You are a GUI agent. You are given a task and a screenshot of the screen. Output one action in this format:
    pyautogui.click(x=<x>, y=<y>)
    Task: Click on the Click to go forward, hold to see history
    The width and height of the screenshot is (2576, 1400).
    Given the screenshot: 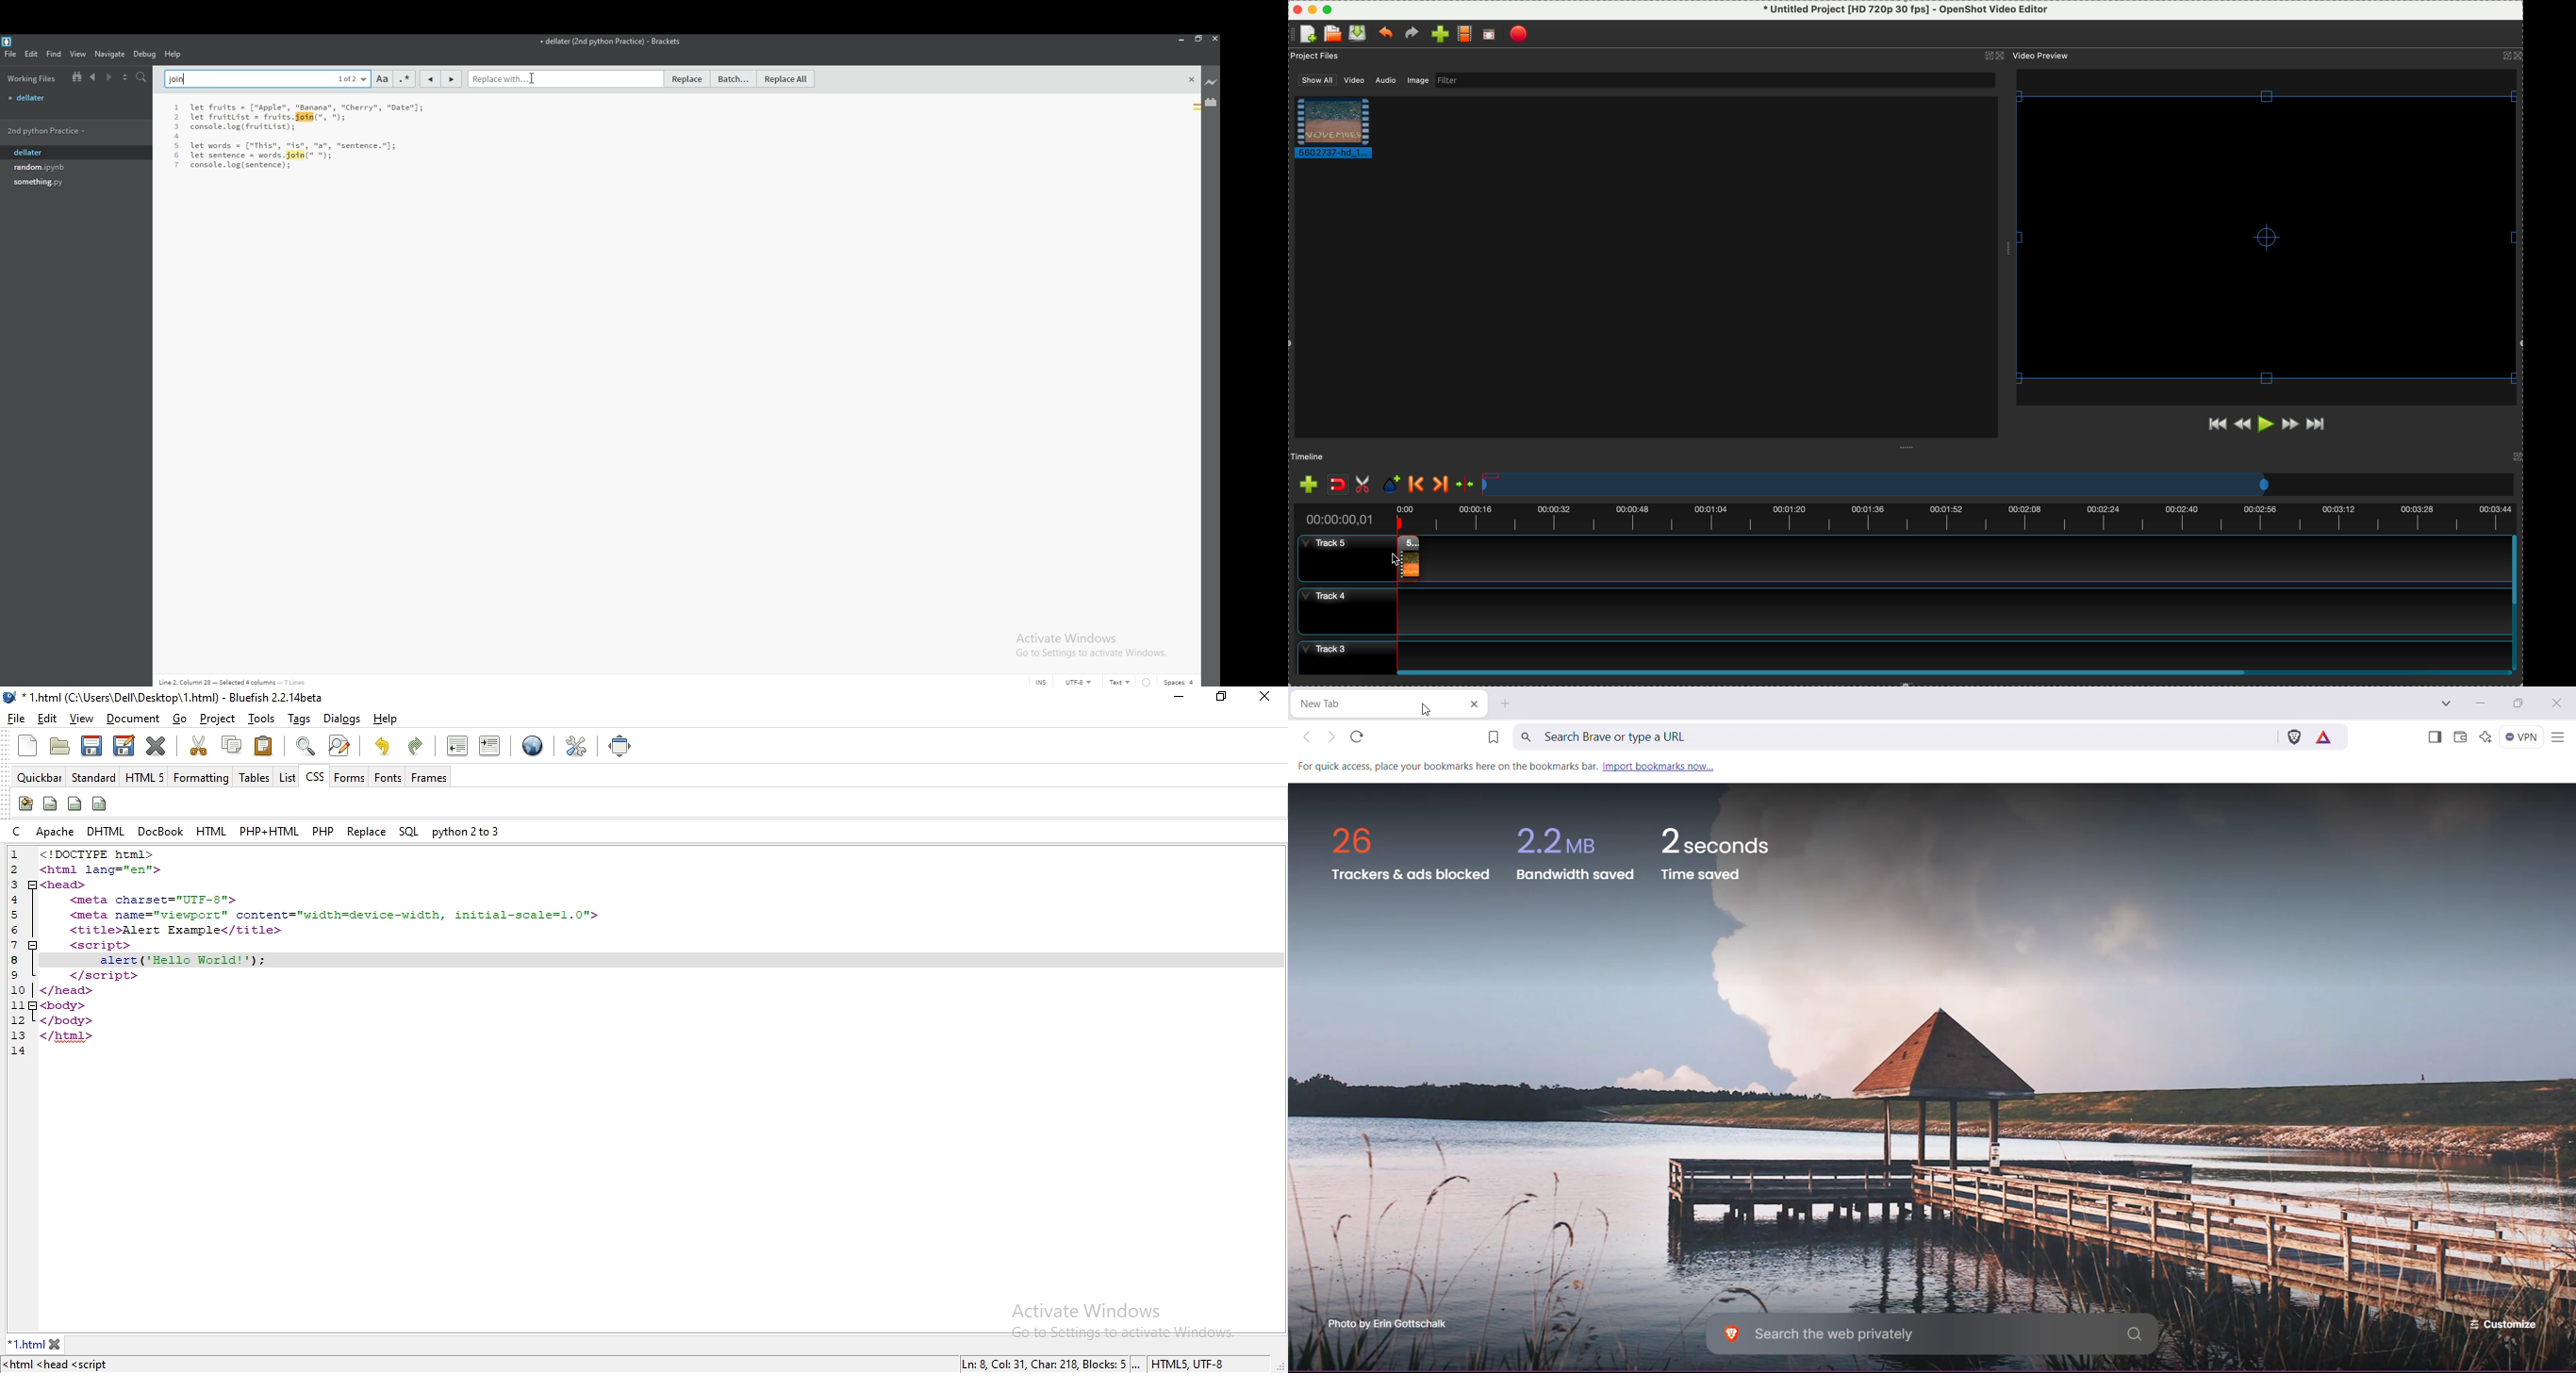 What is the action you would take?
    pyautogui.click(x=1332, y=737)
    